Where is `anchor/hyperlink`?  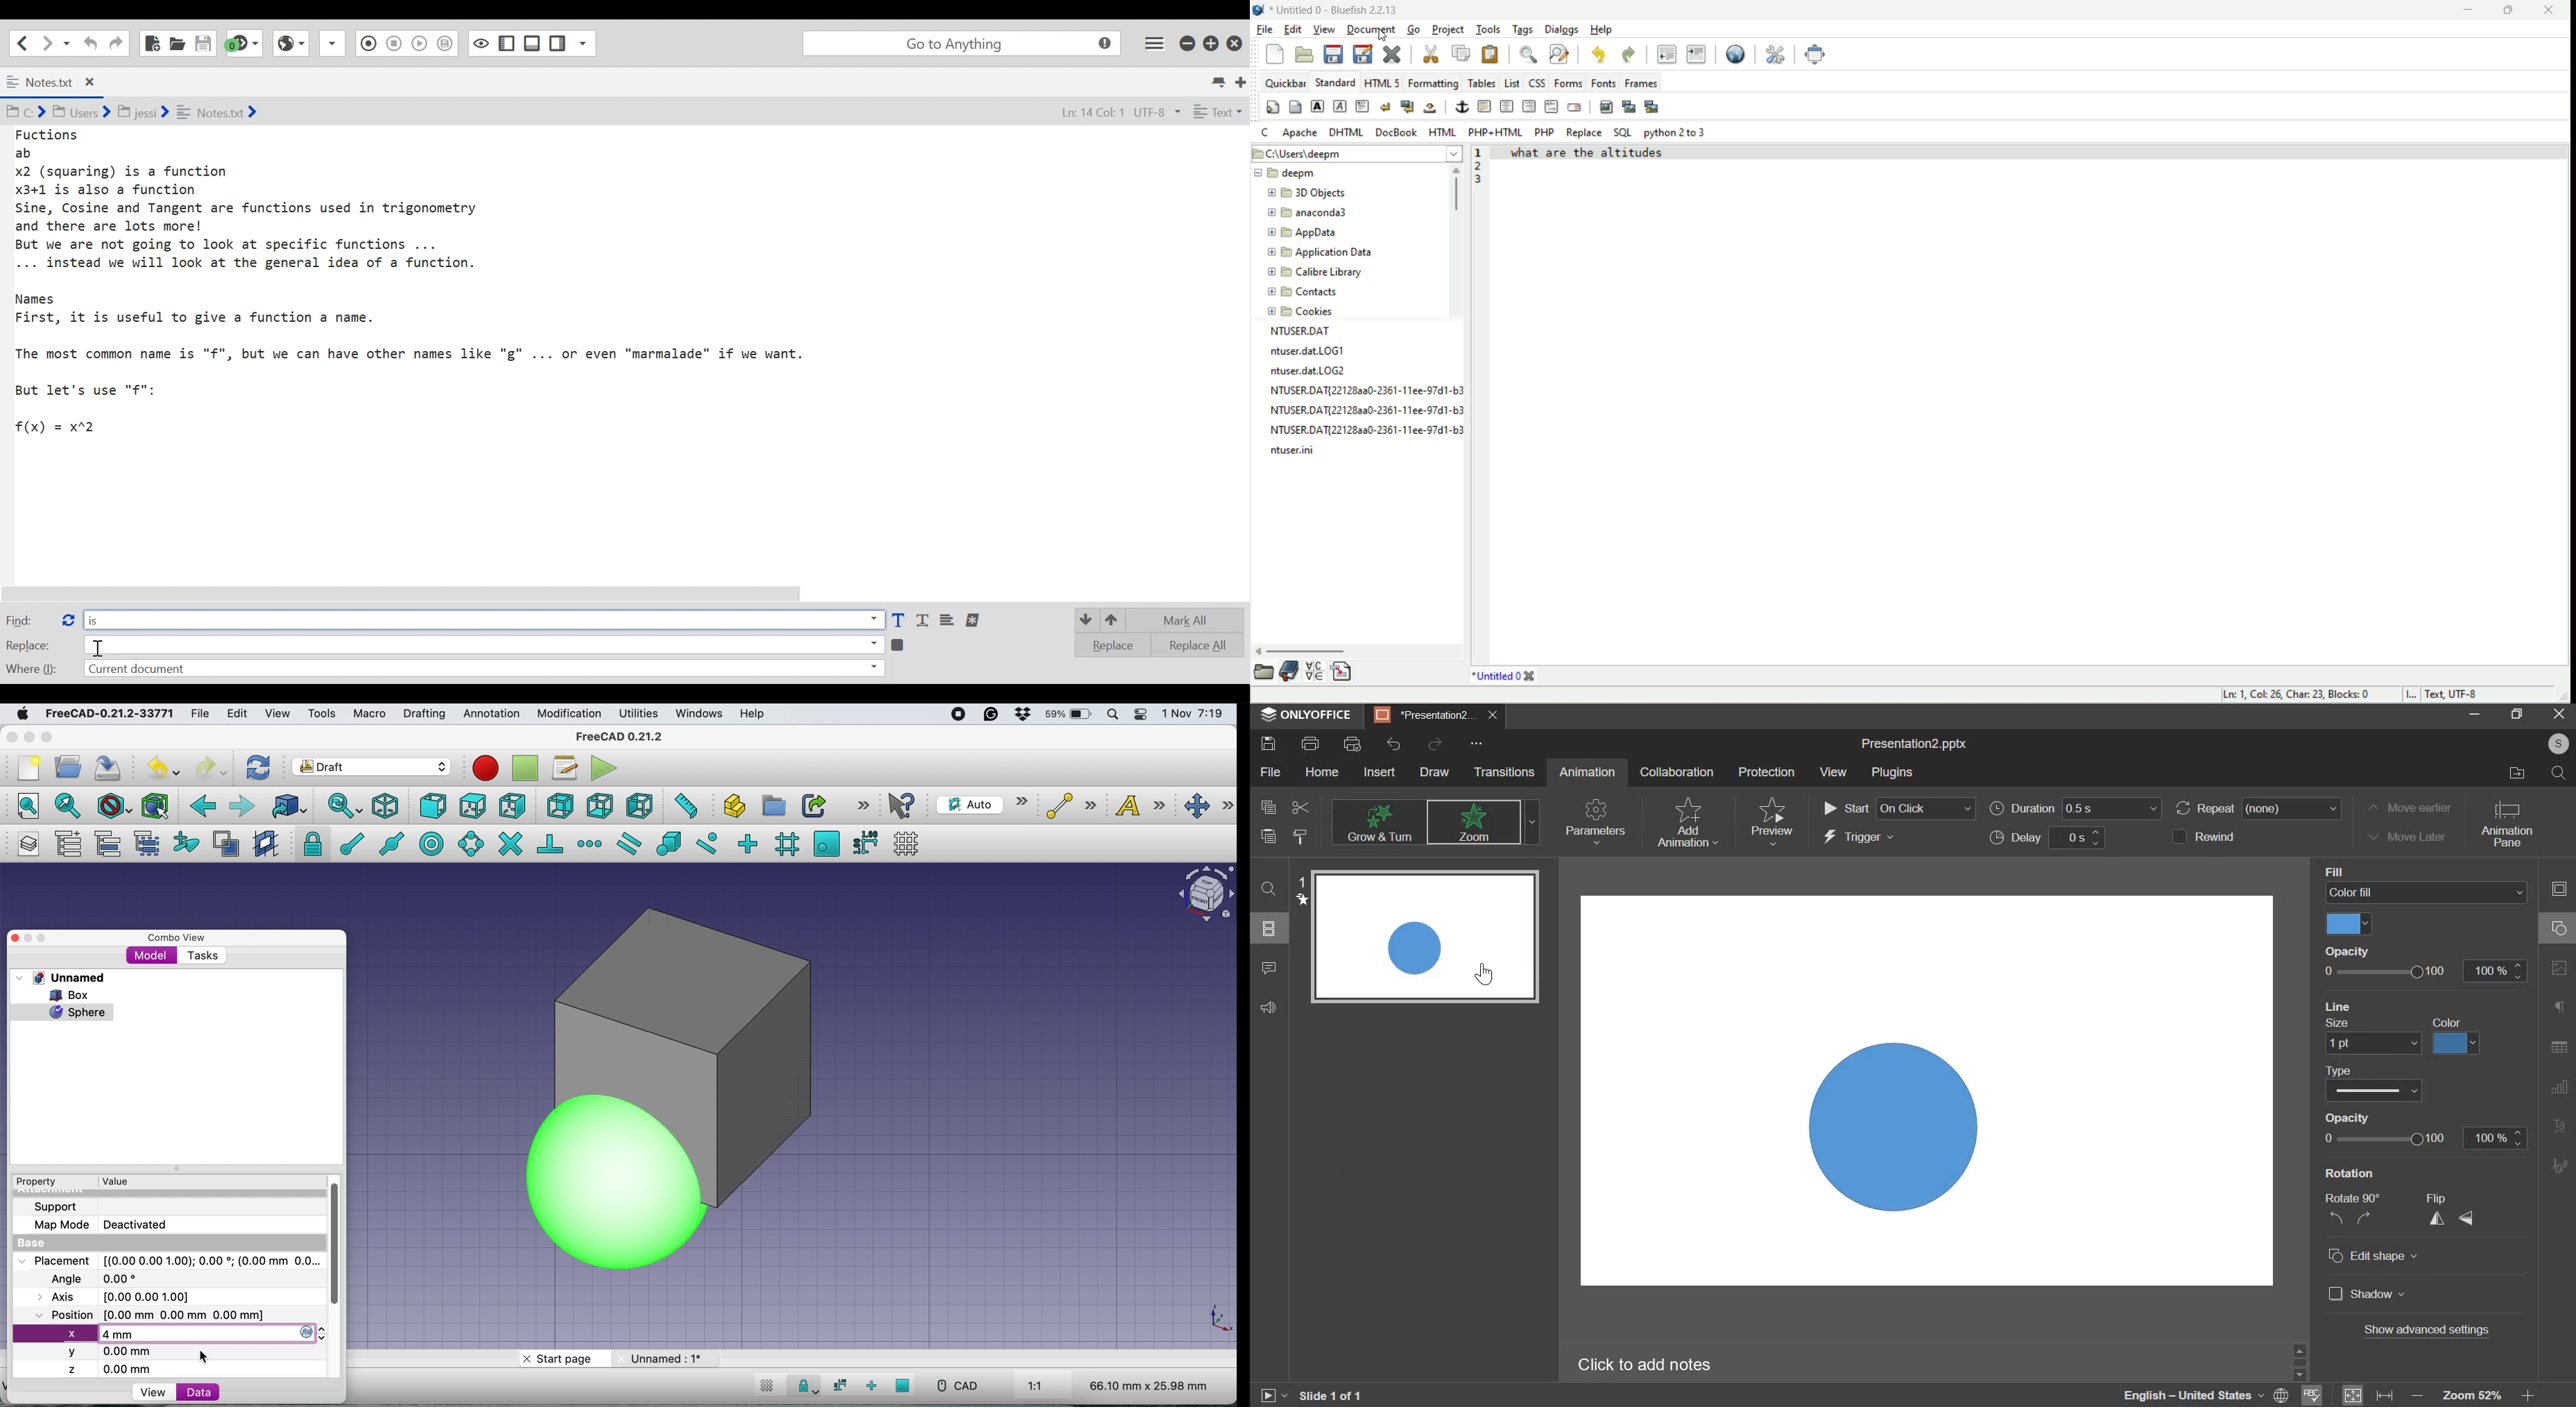
anchor/hyperlink is located at coordinates (1460, 107).